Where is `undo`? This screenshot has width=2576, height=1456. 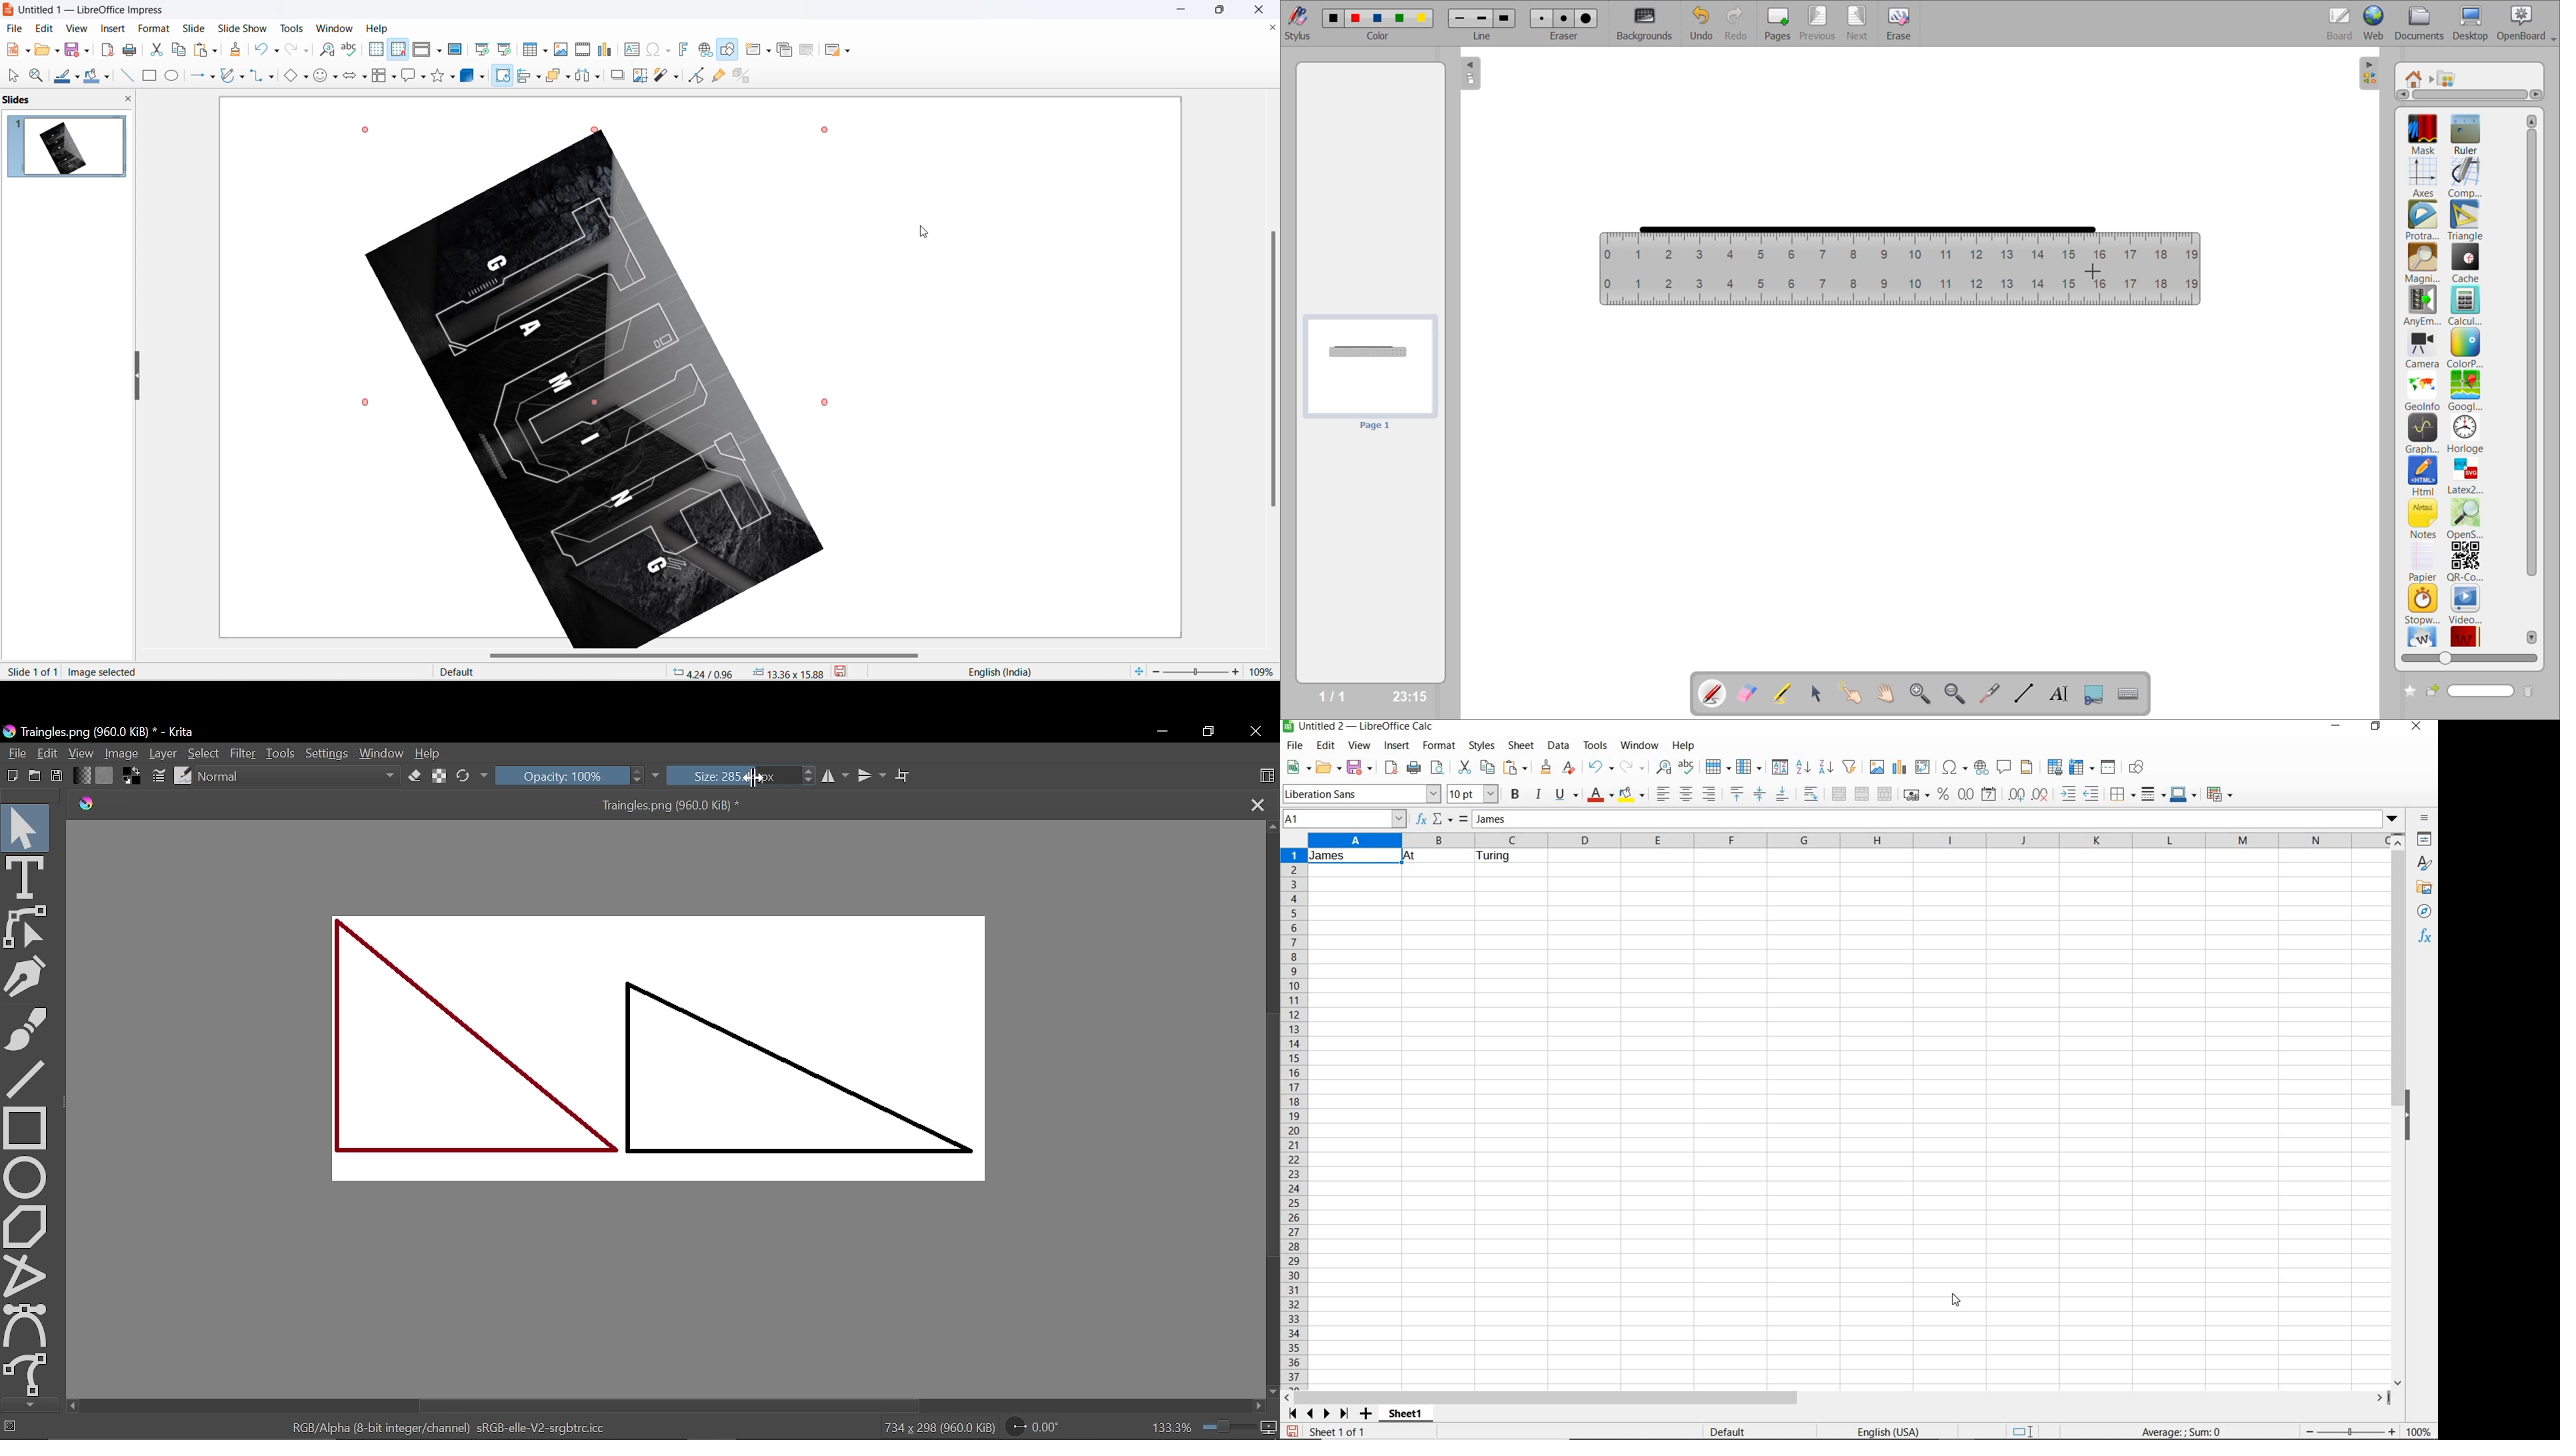
undo is located at coordinates (1600, 768).